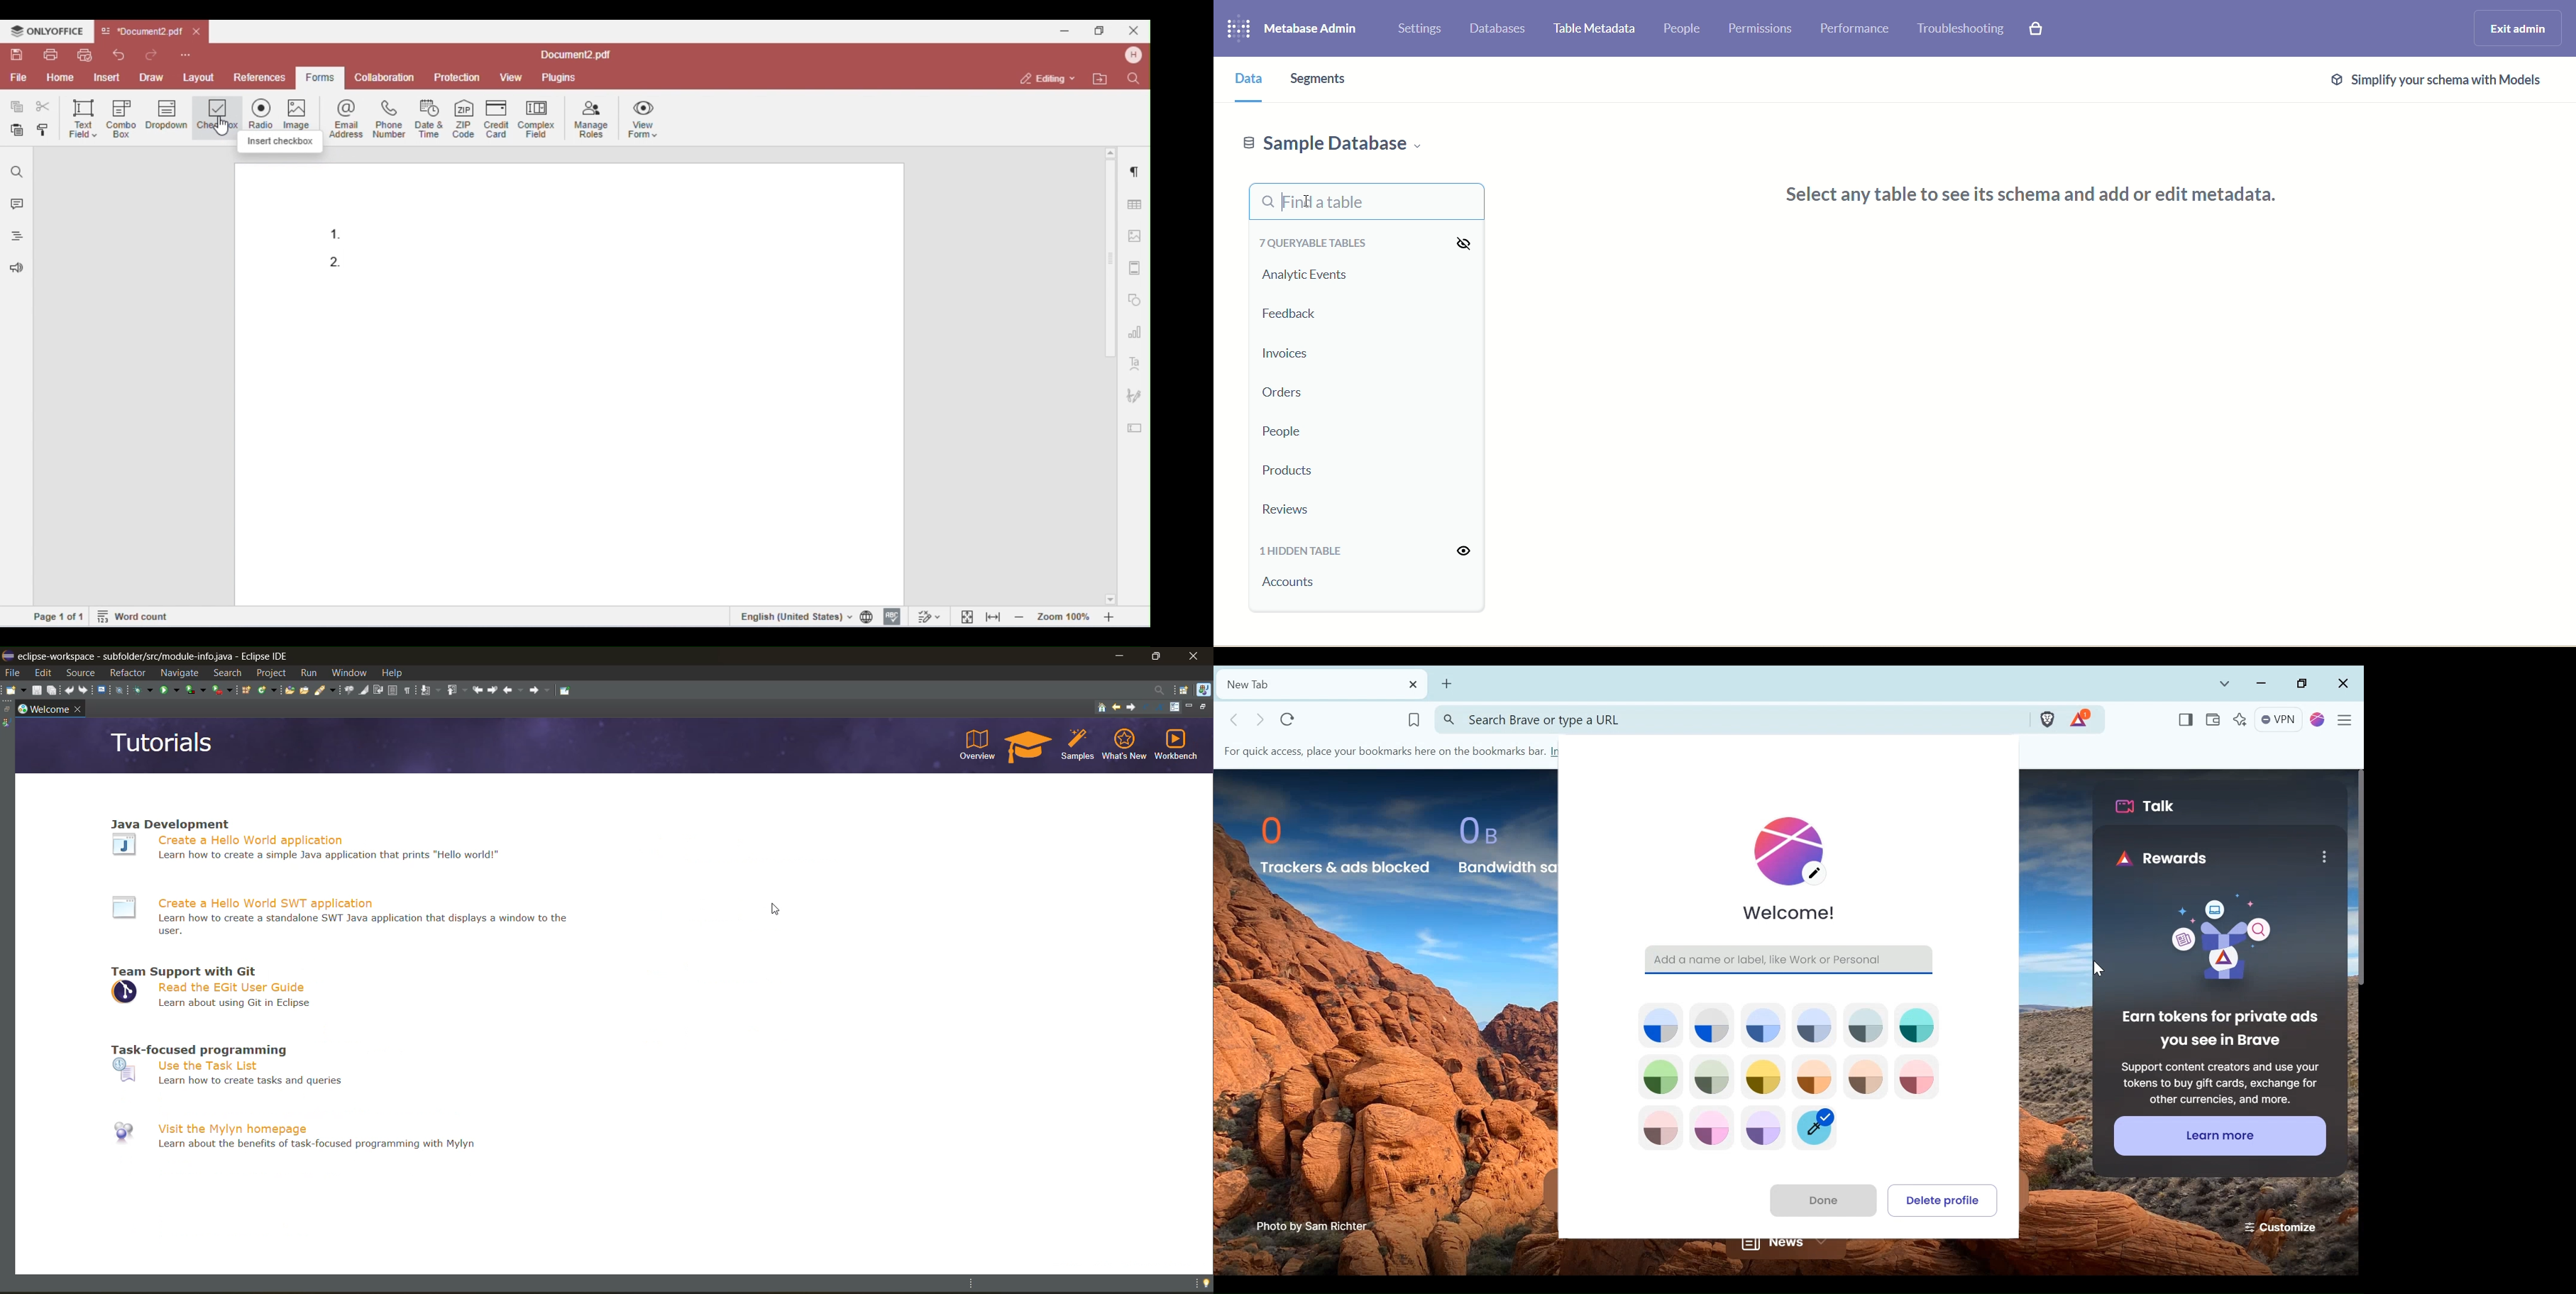 The width and height of the screenshot is (2576, 1316). What do you see at coordinates (8, 711) in the screenshot?
I see `restore` at bounding box center [8, 711].